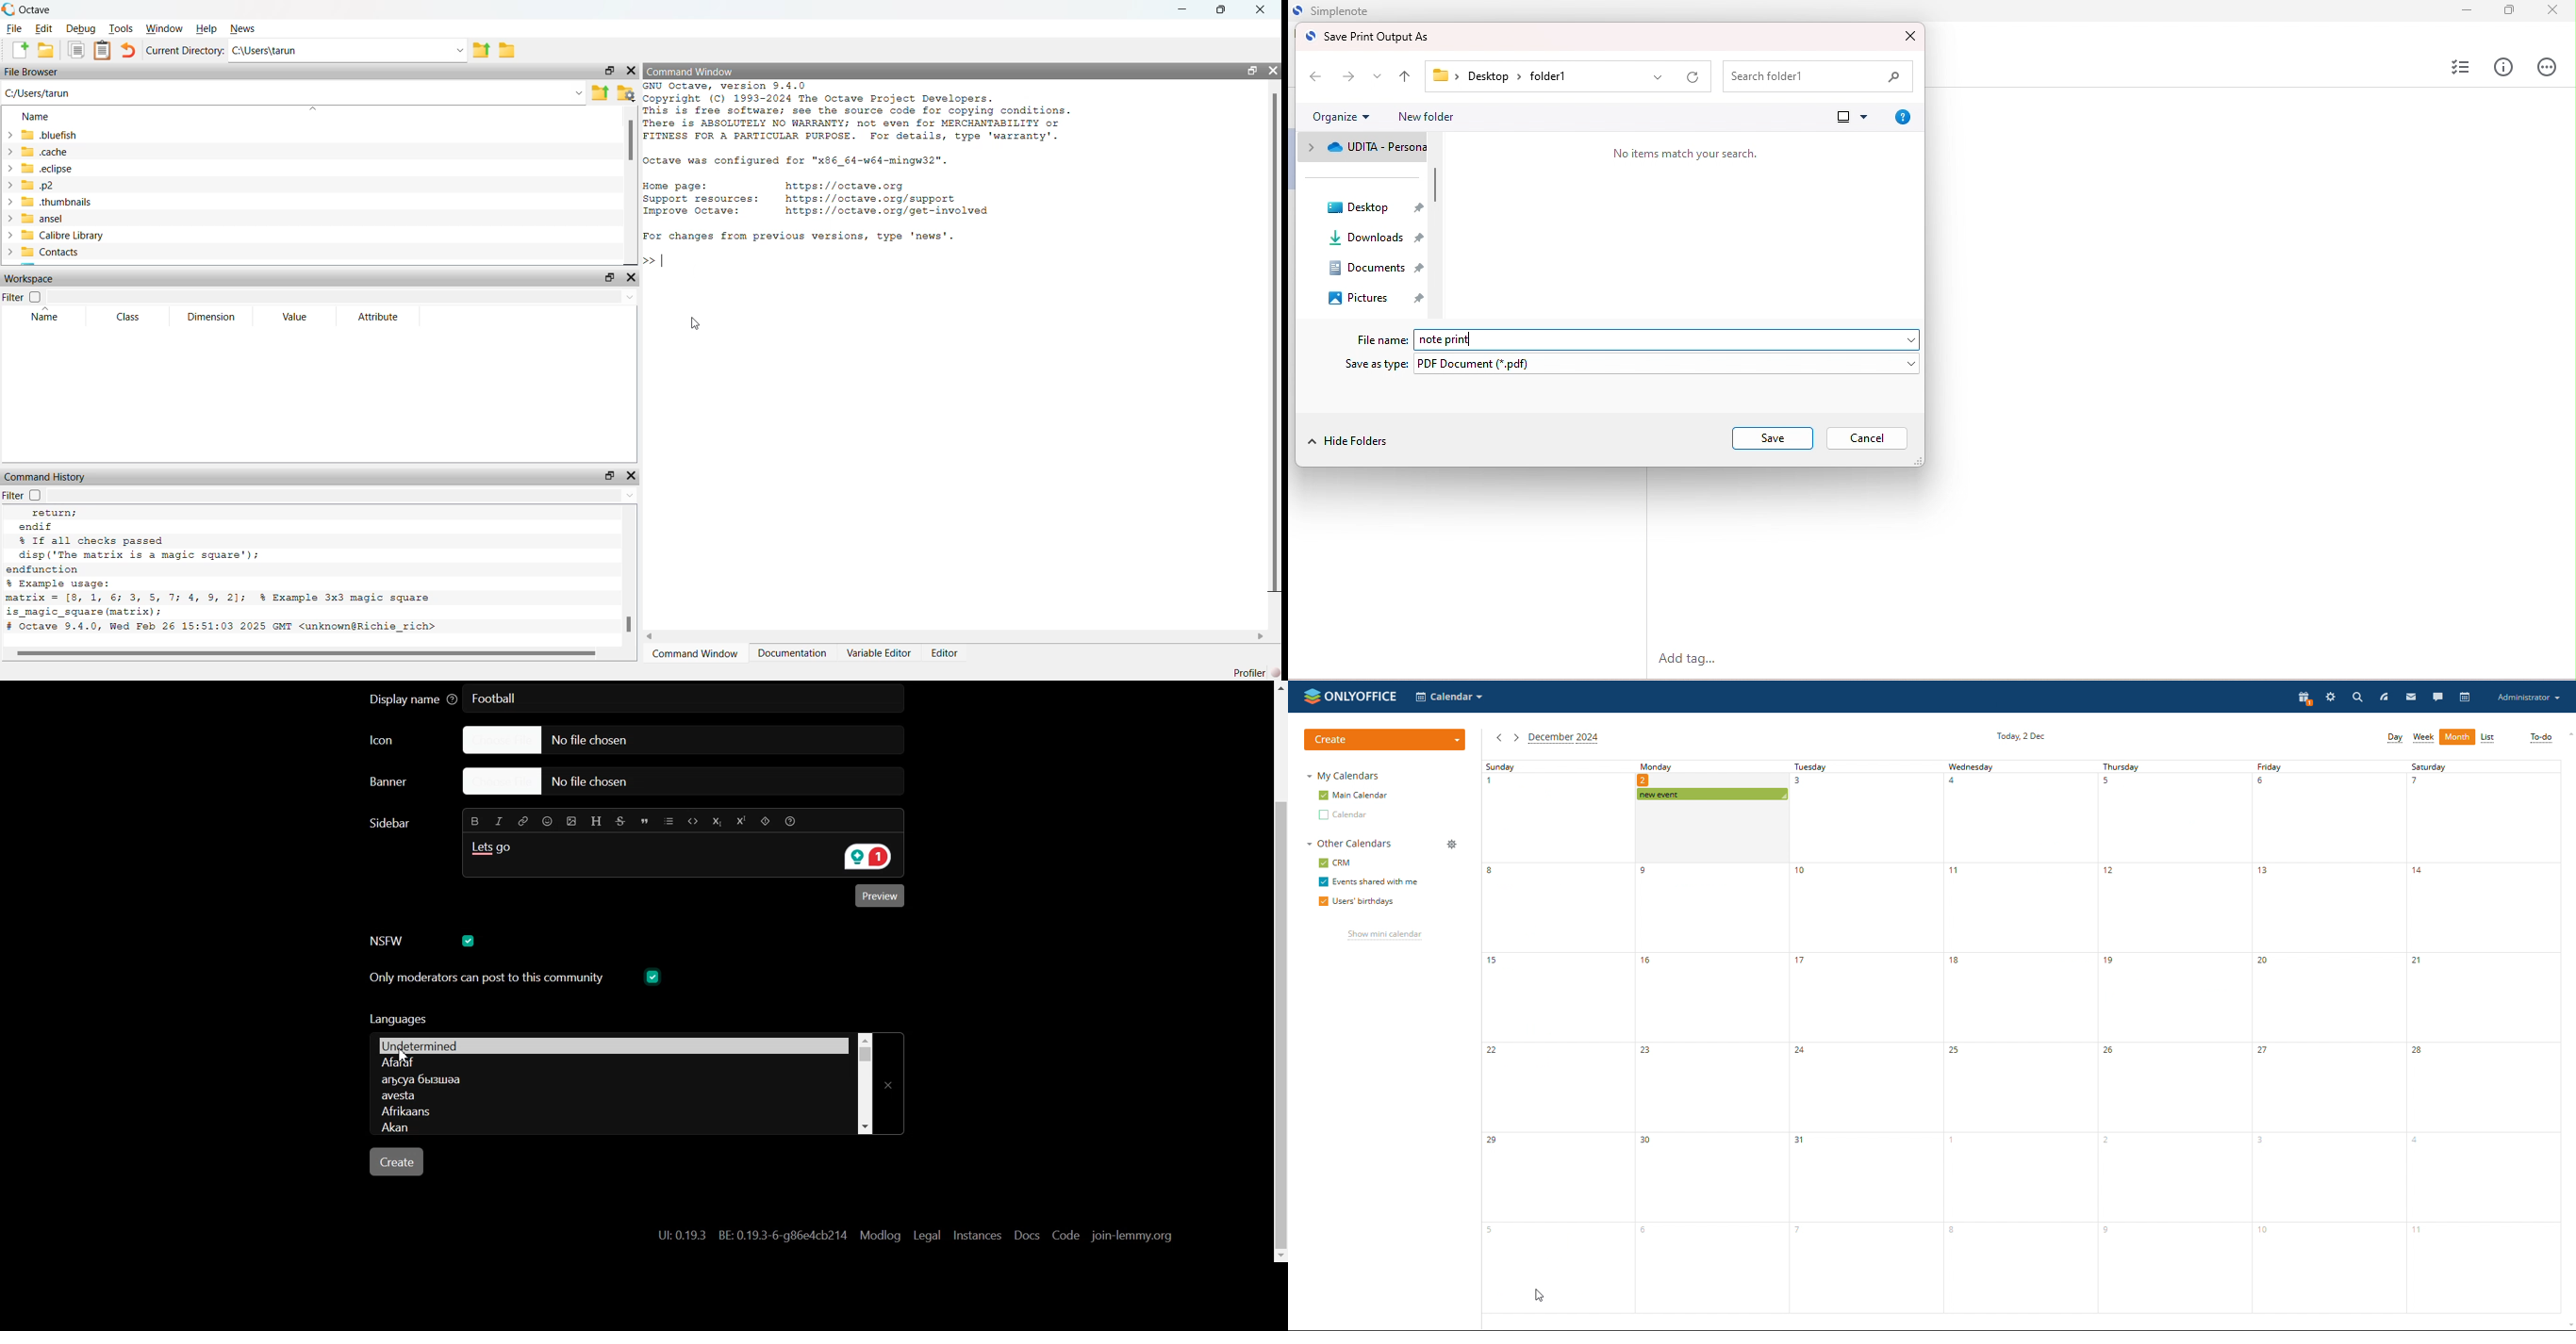 This screenshot has width=2576, height=1344. I want to click on wednesday, so click(2019, 1037).